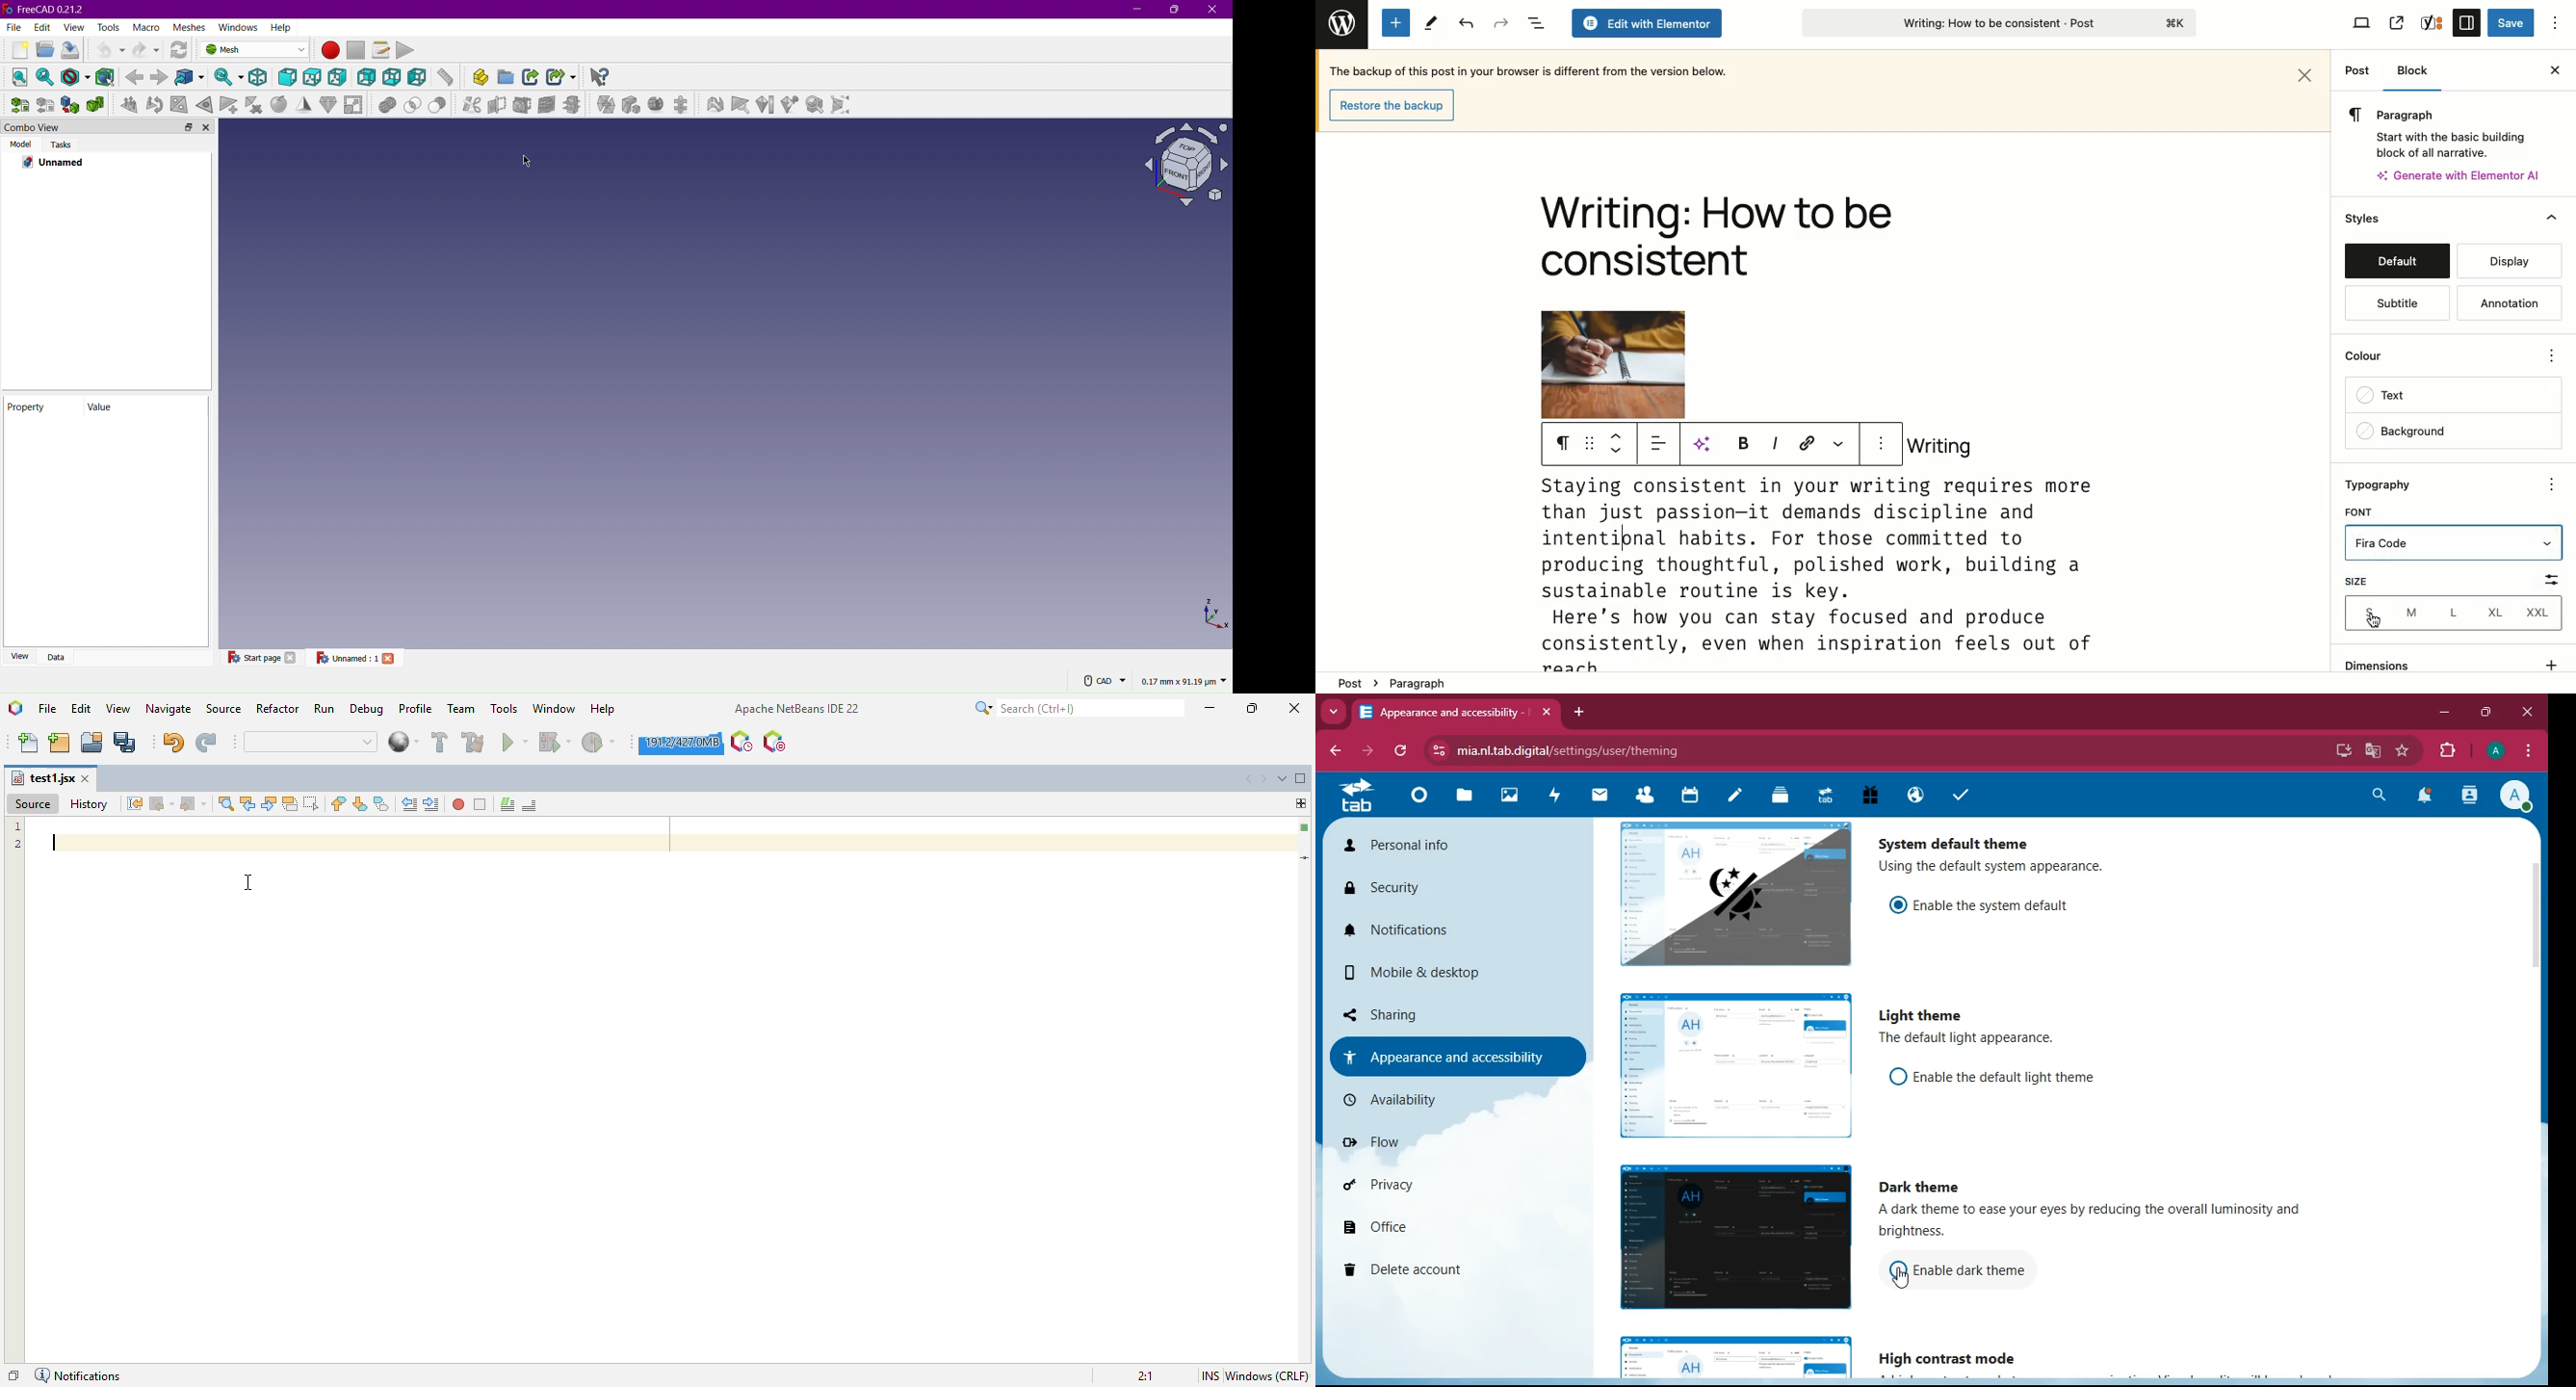  Describe the element at coordinates (575, 106) in the screenshot. I see `Cross-sections` at that location.